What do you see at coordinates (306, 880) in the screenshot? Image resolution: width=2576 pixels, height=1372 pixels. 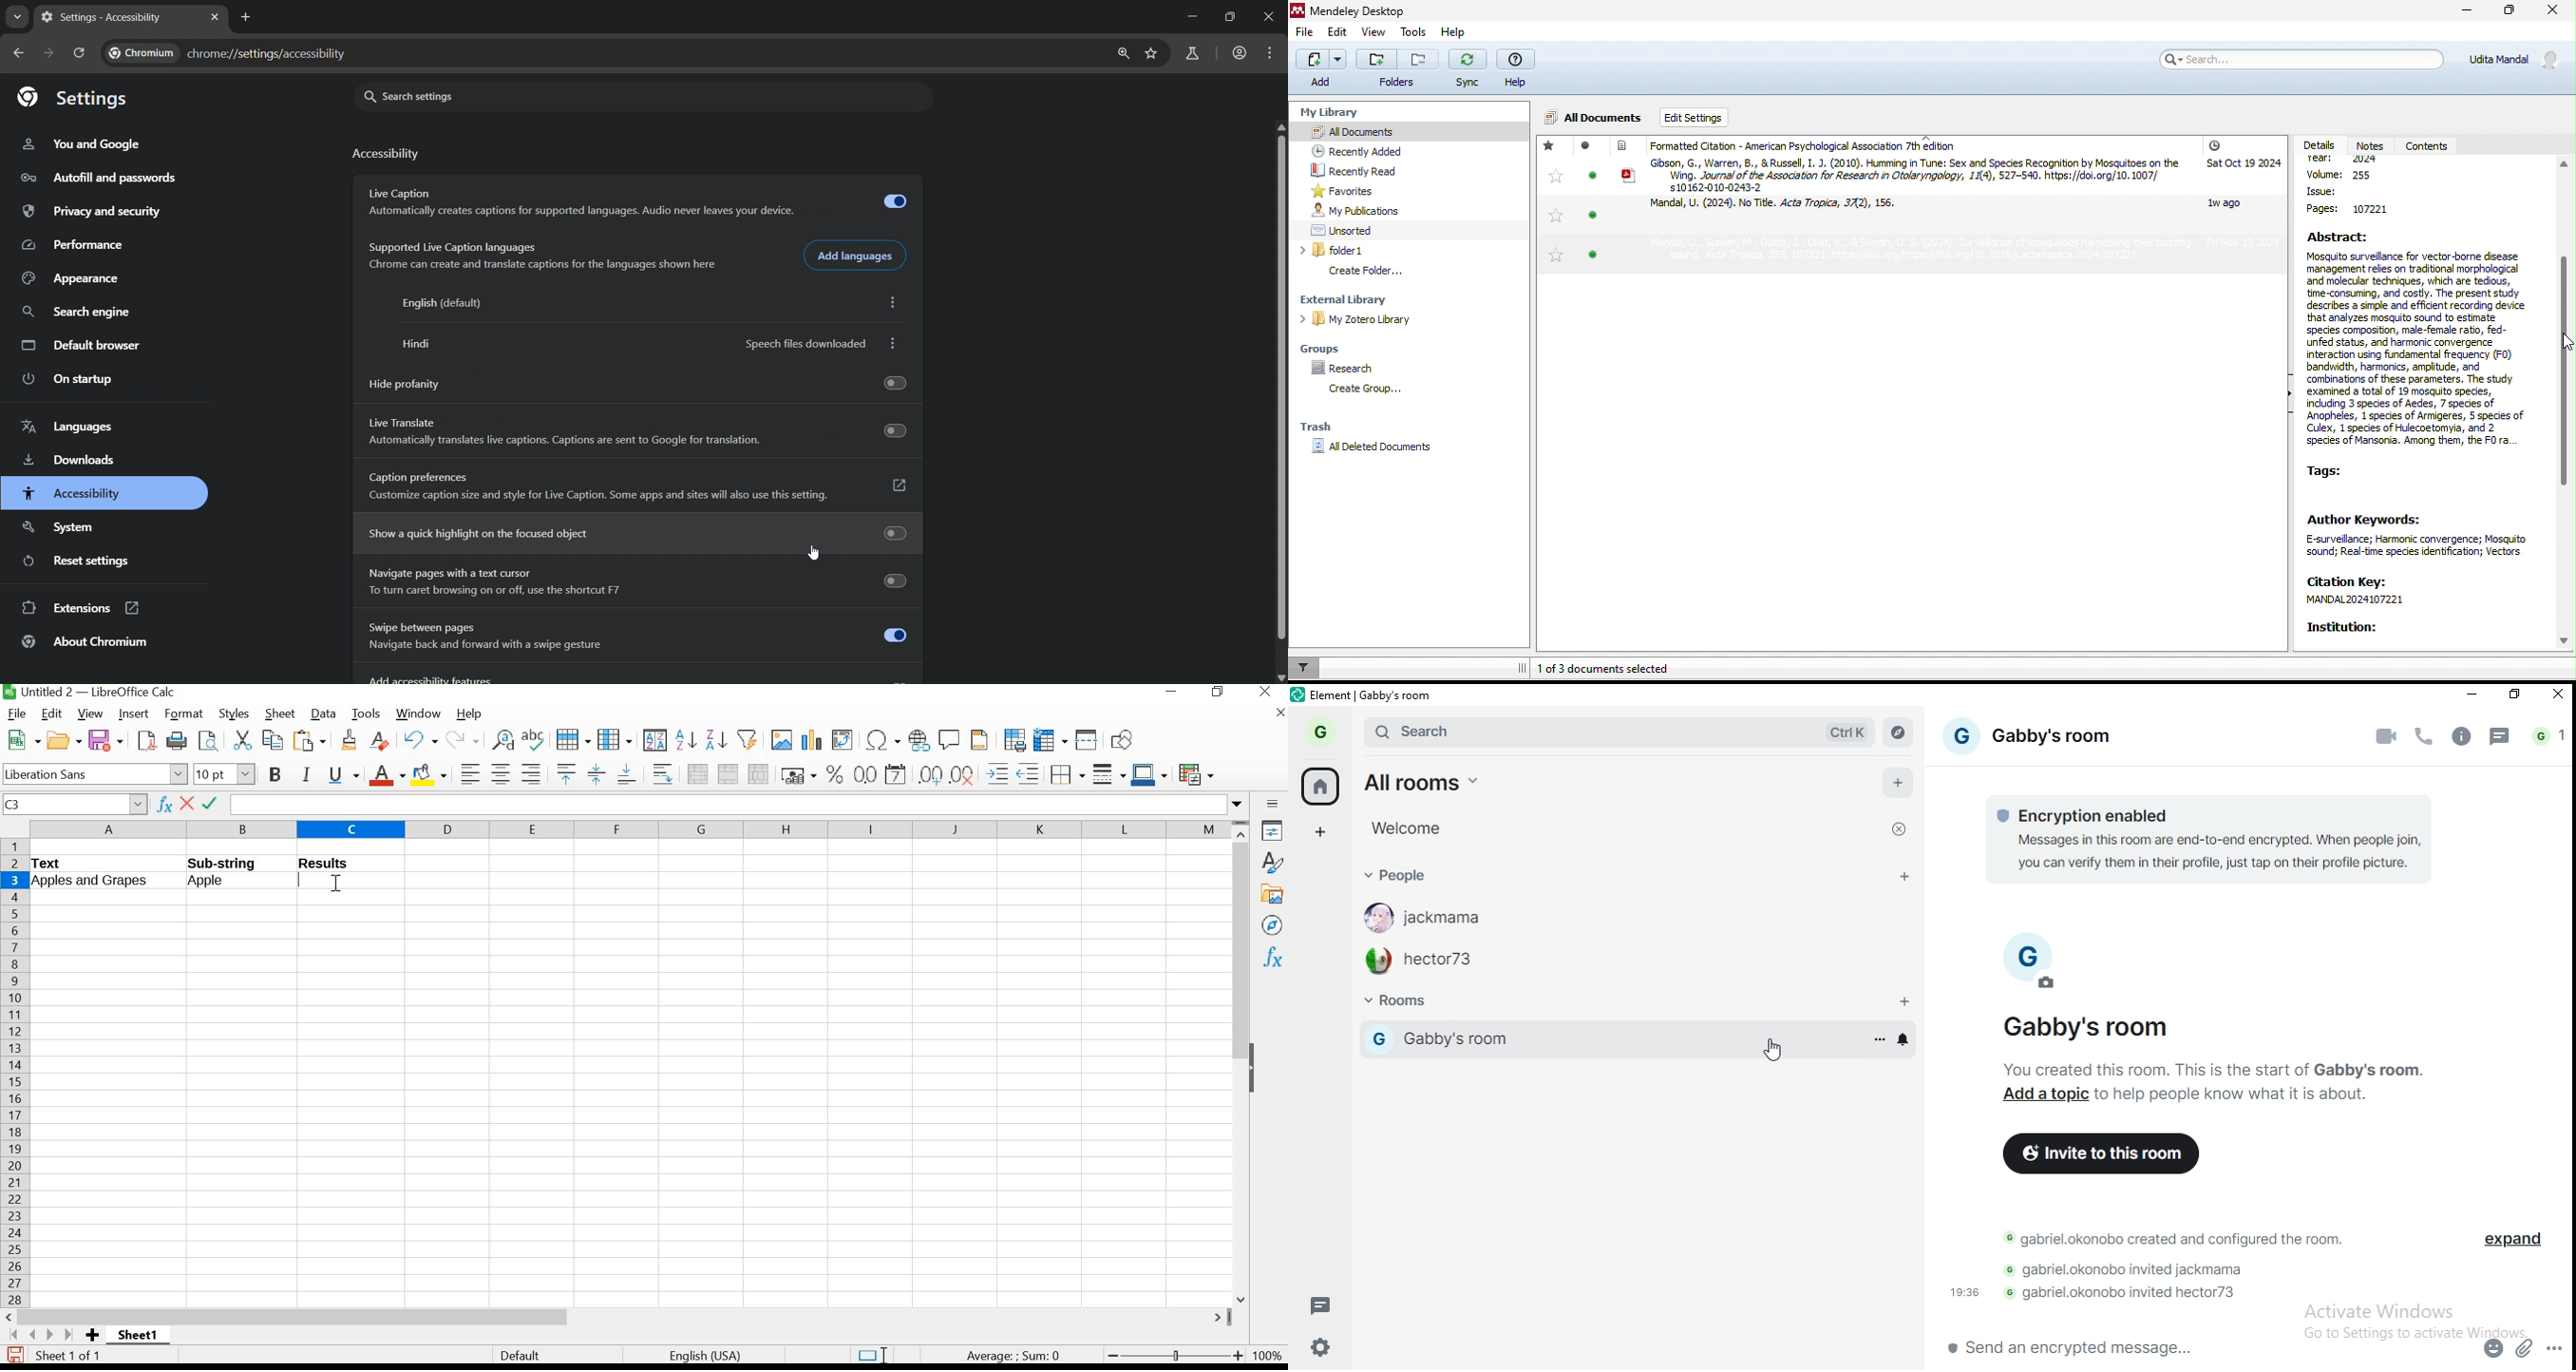 I see `text editor` at bounding box center [306, 880].